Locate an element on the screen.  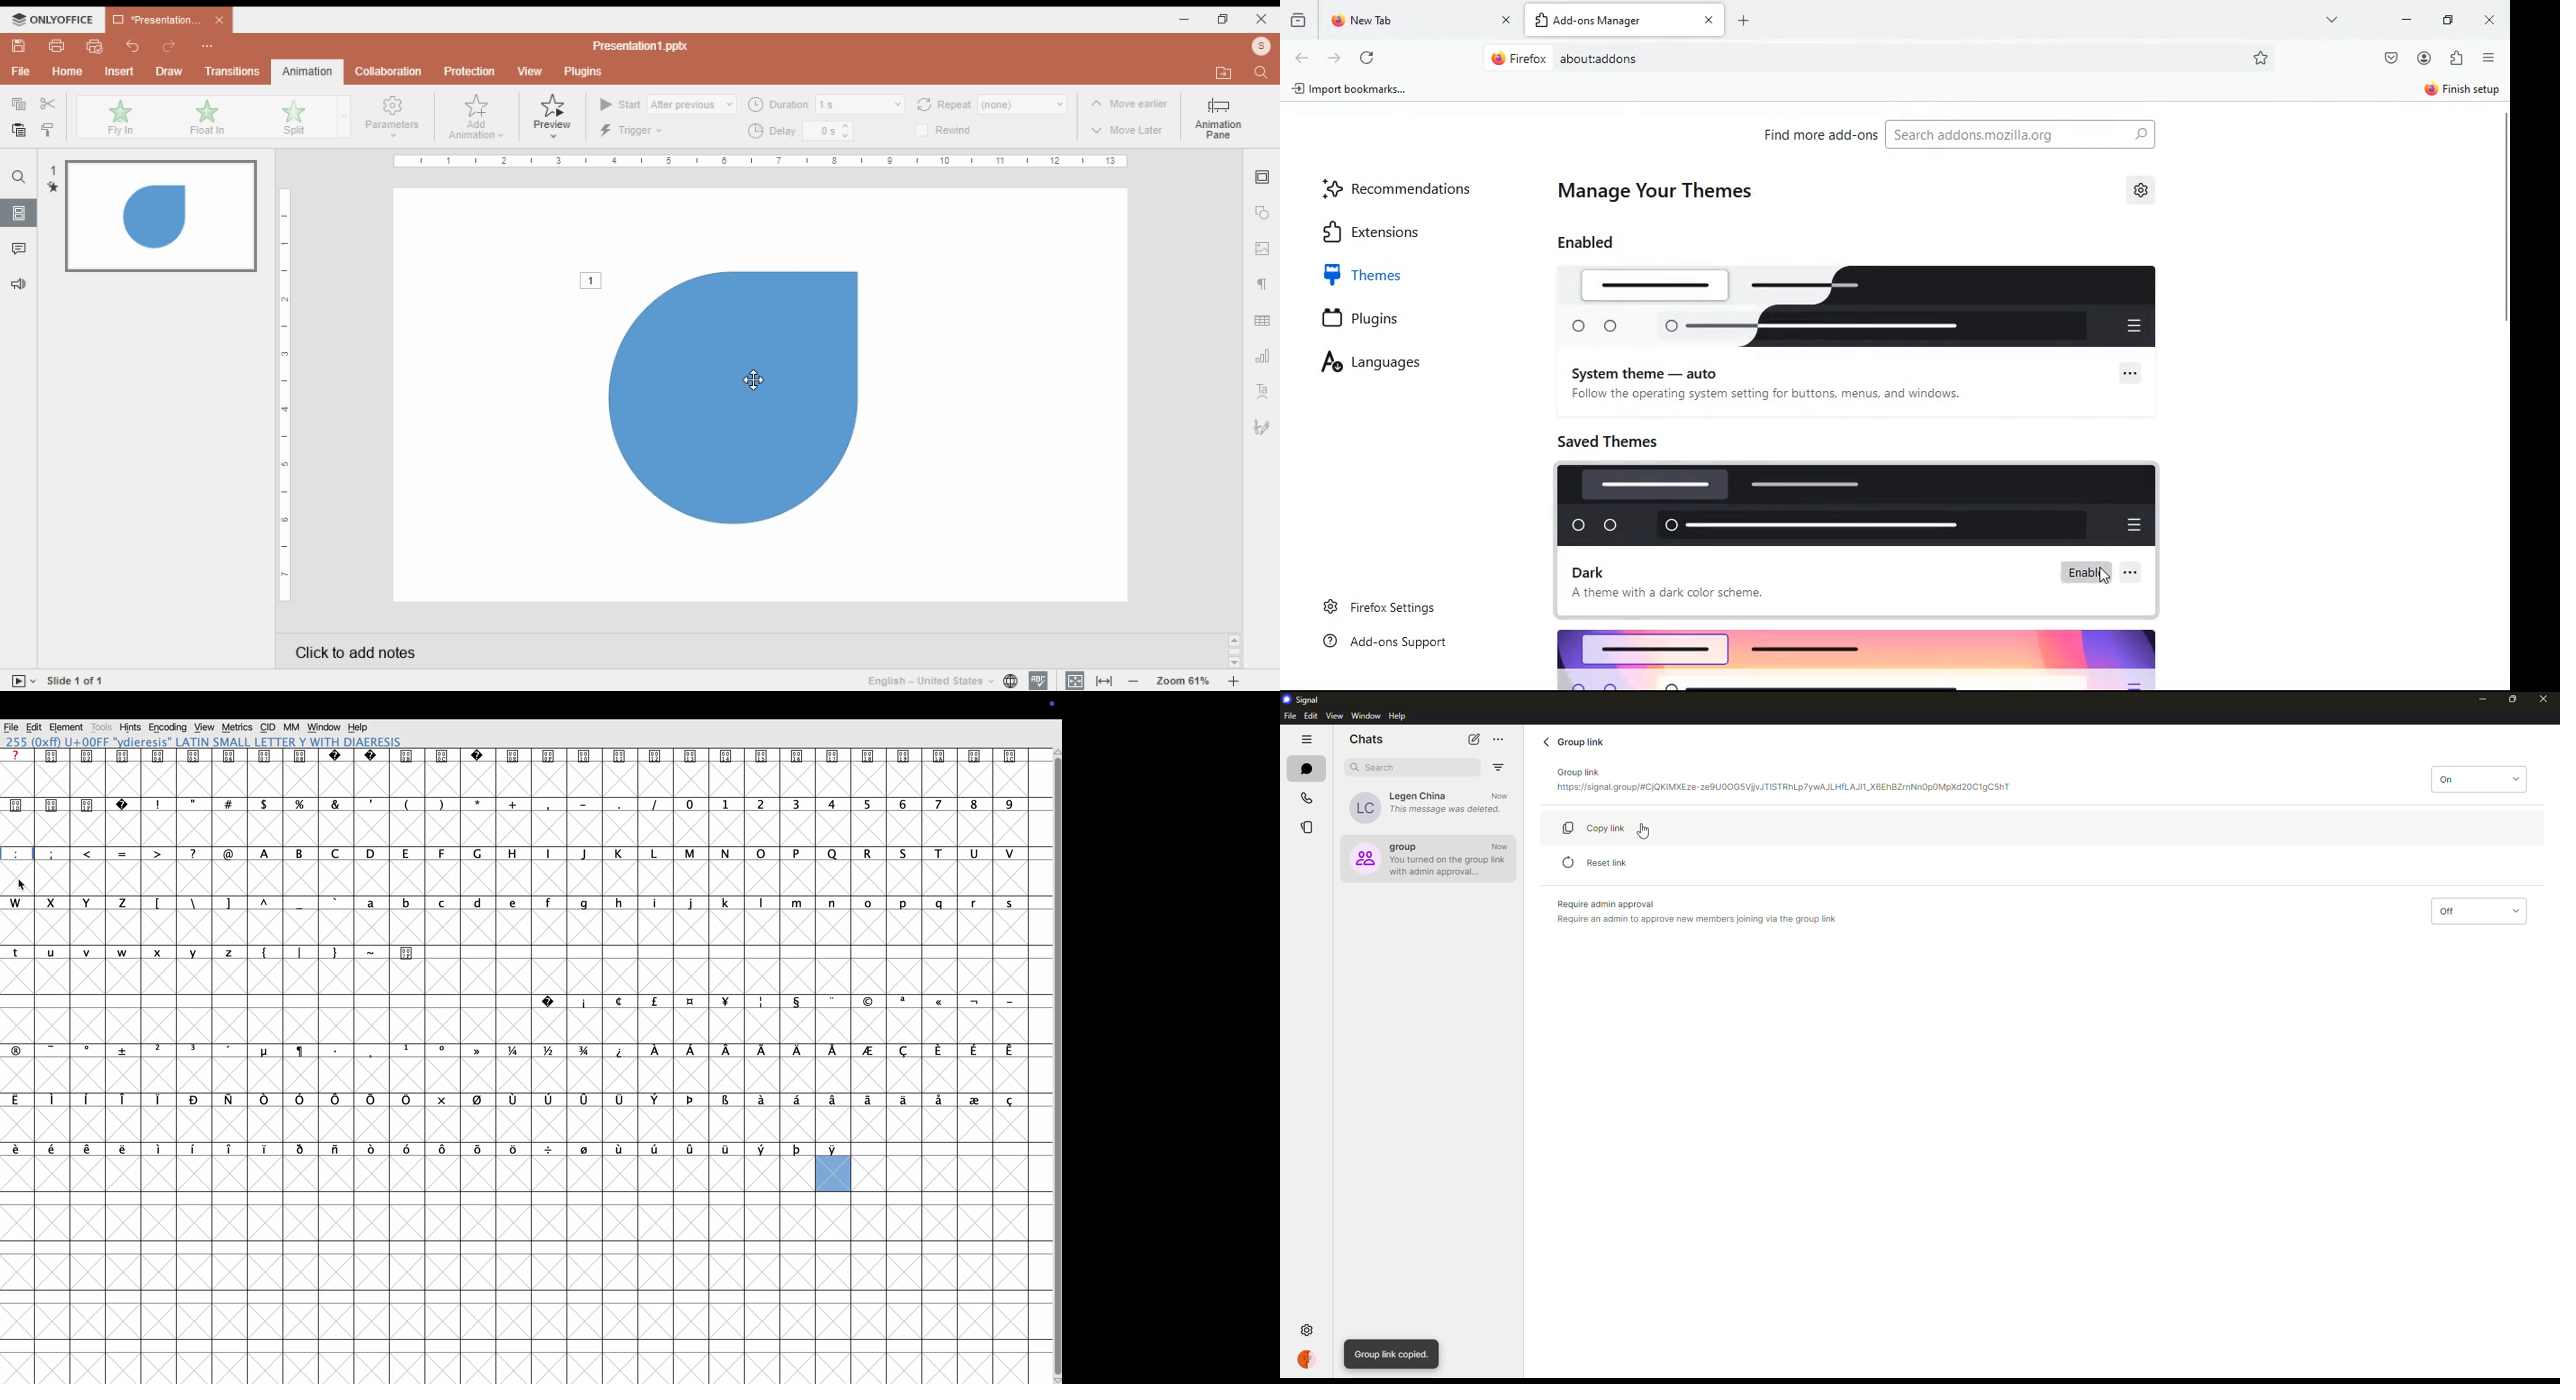
| is located at coordinates (300, 966).